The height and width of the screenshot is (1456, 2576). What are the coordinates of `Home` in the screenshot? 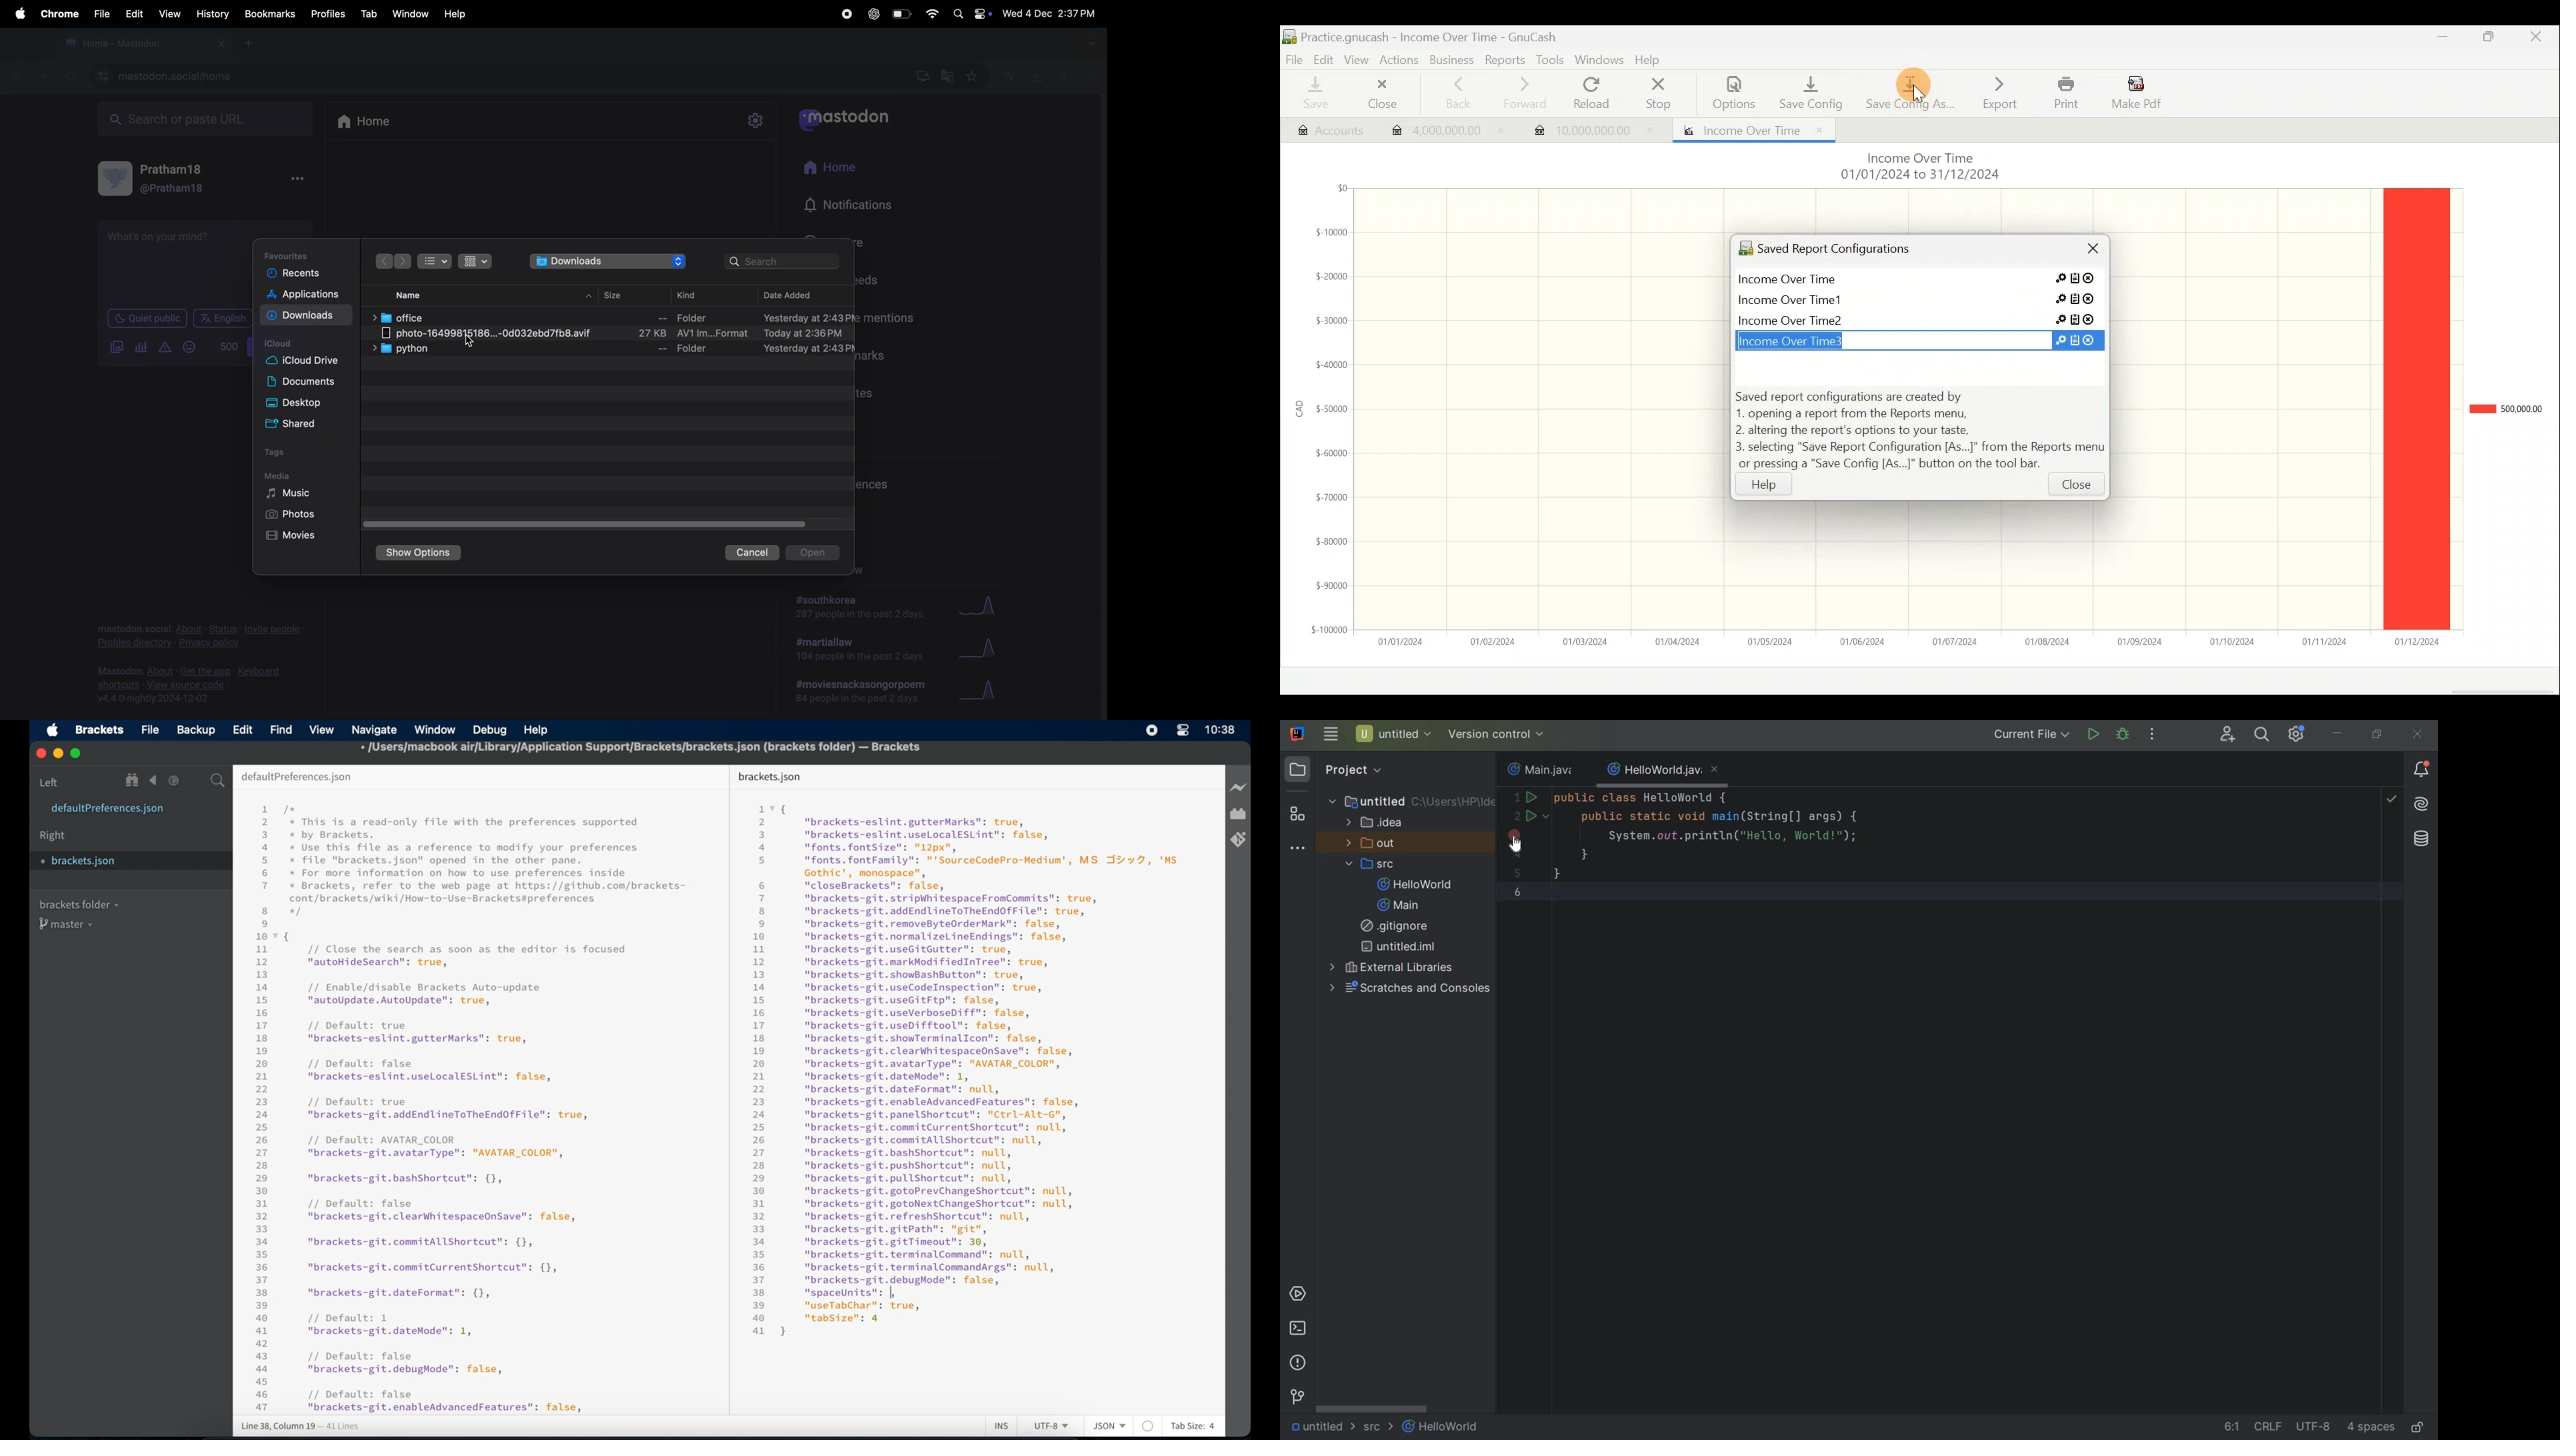 It's located at (366, 121).